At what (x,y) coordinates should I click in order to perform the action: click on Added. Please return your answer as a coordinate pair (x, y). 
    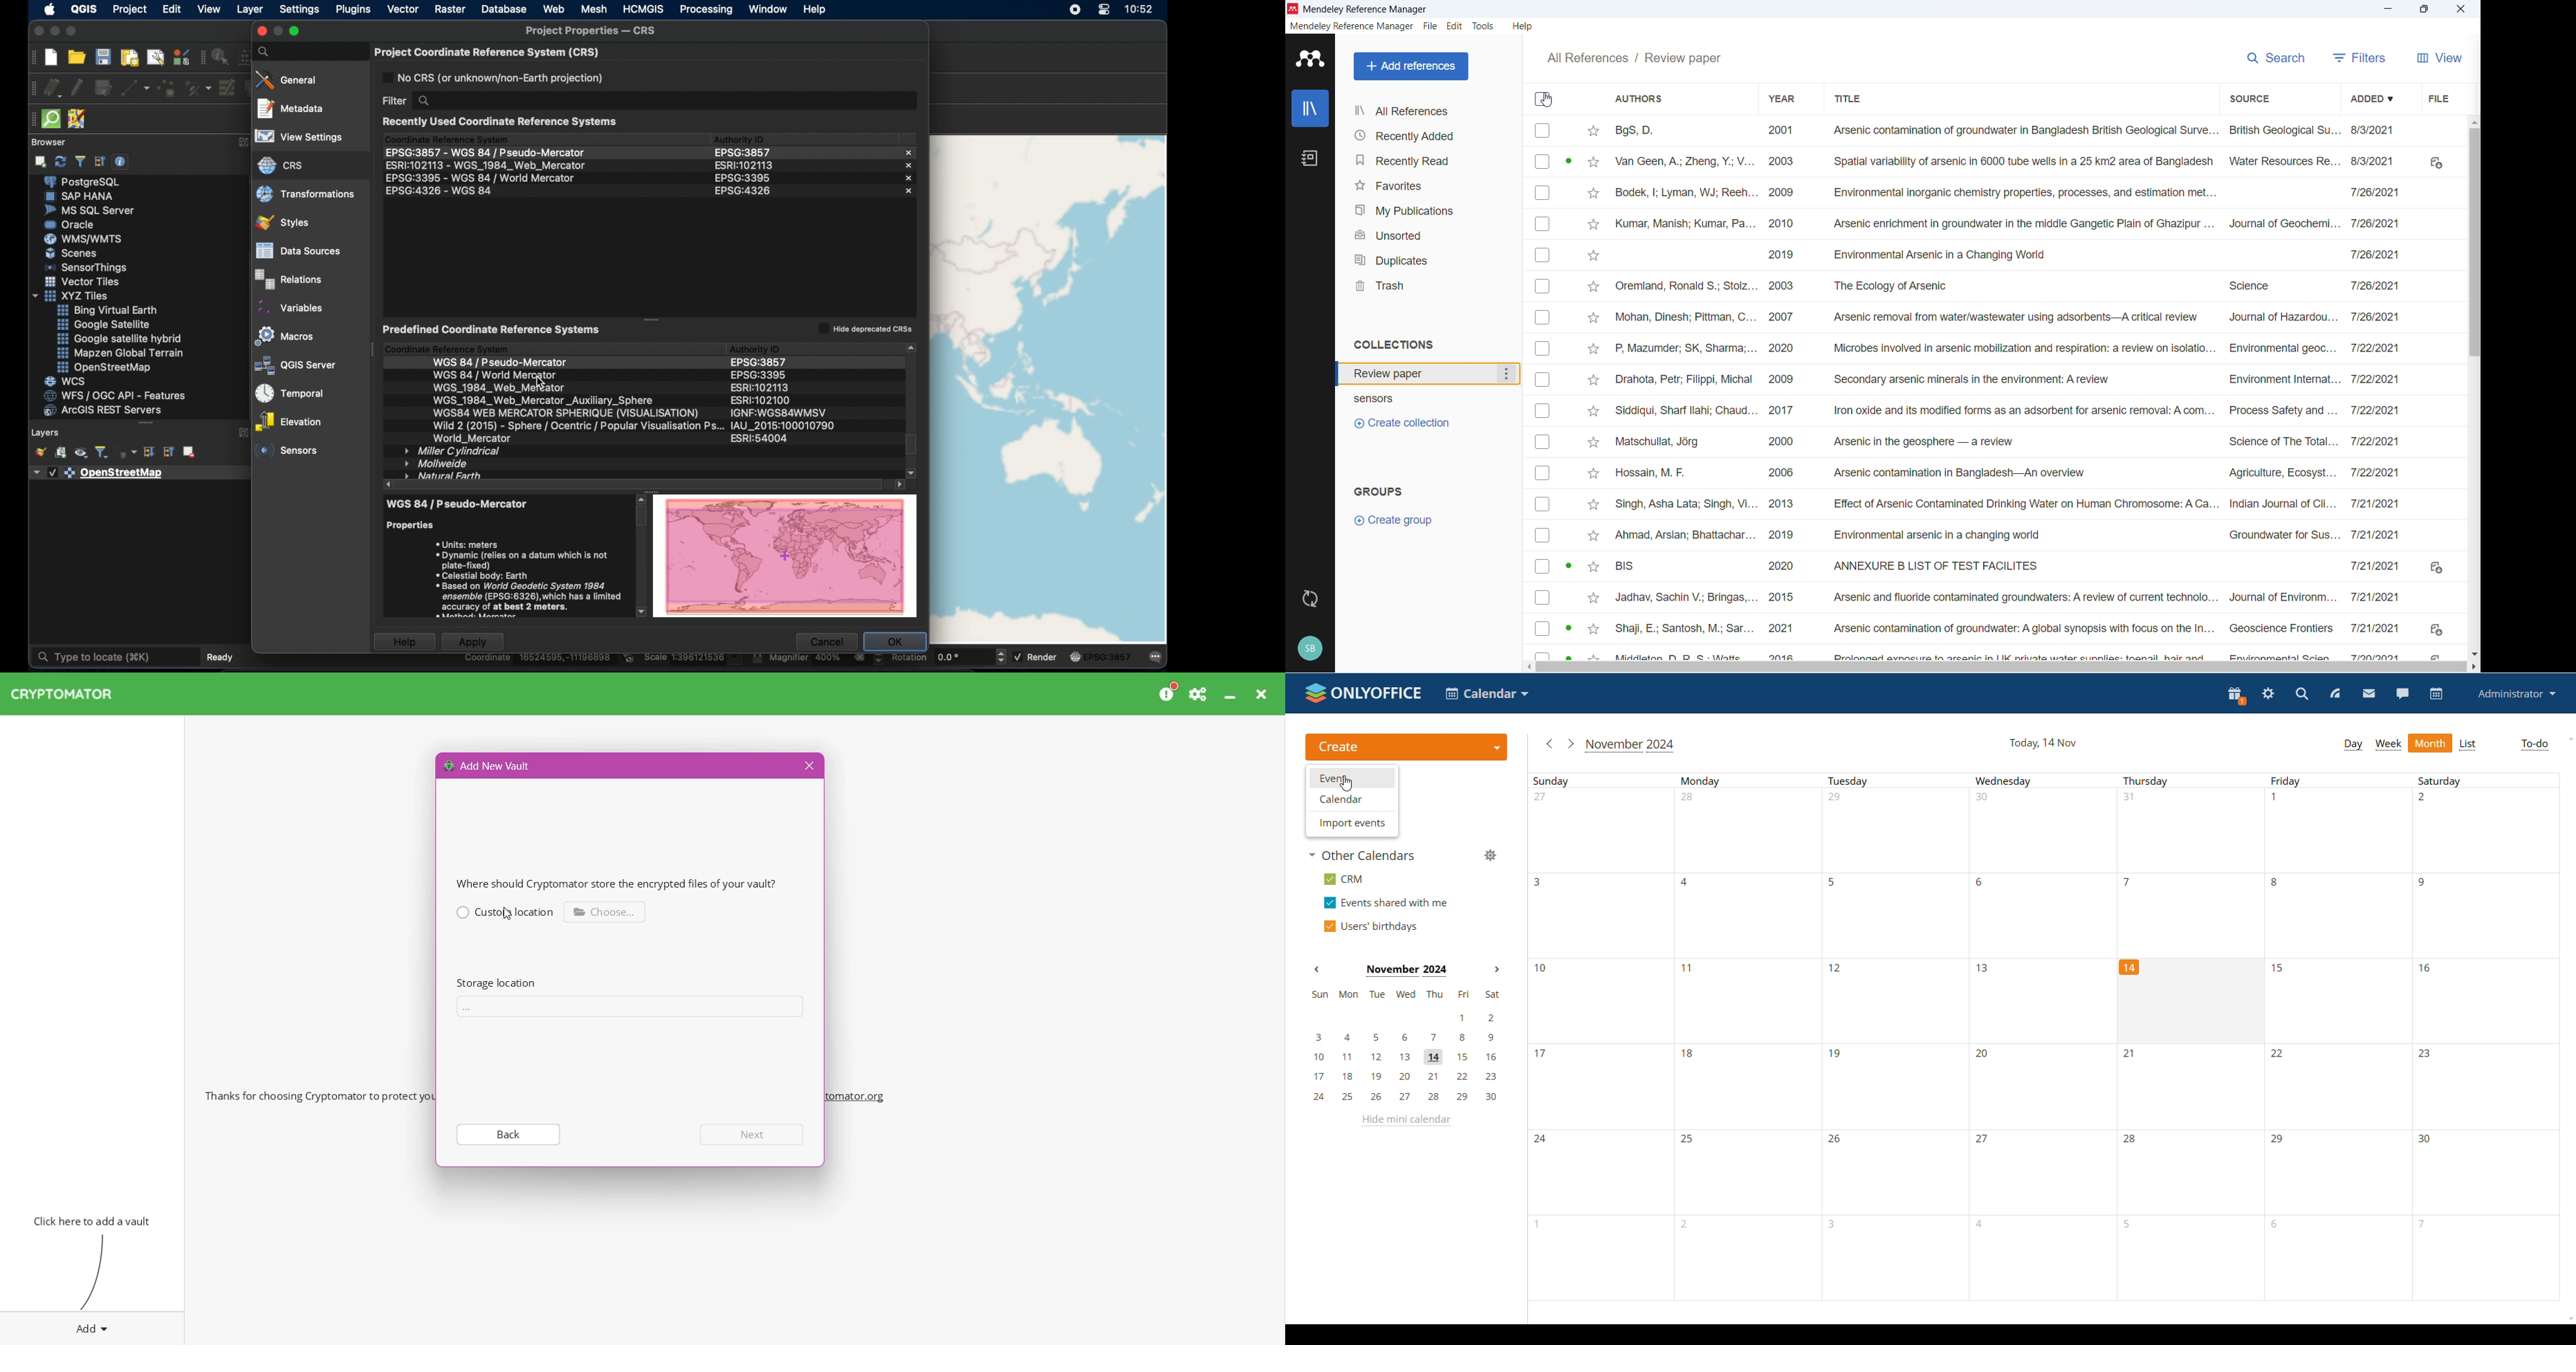
    Looking at the image, I should click on (2374, 97).